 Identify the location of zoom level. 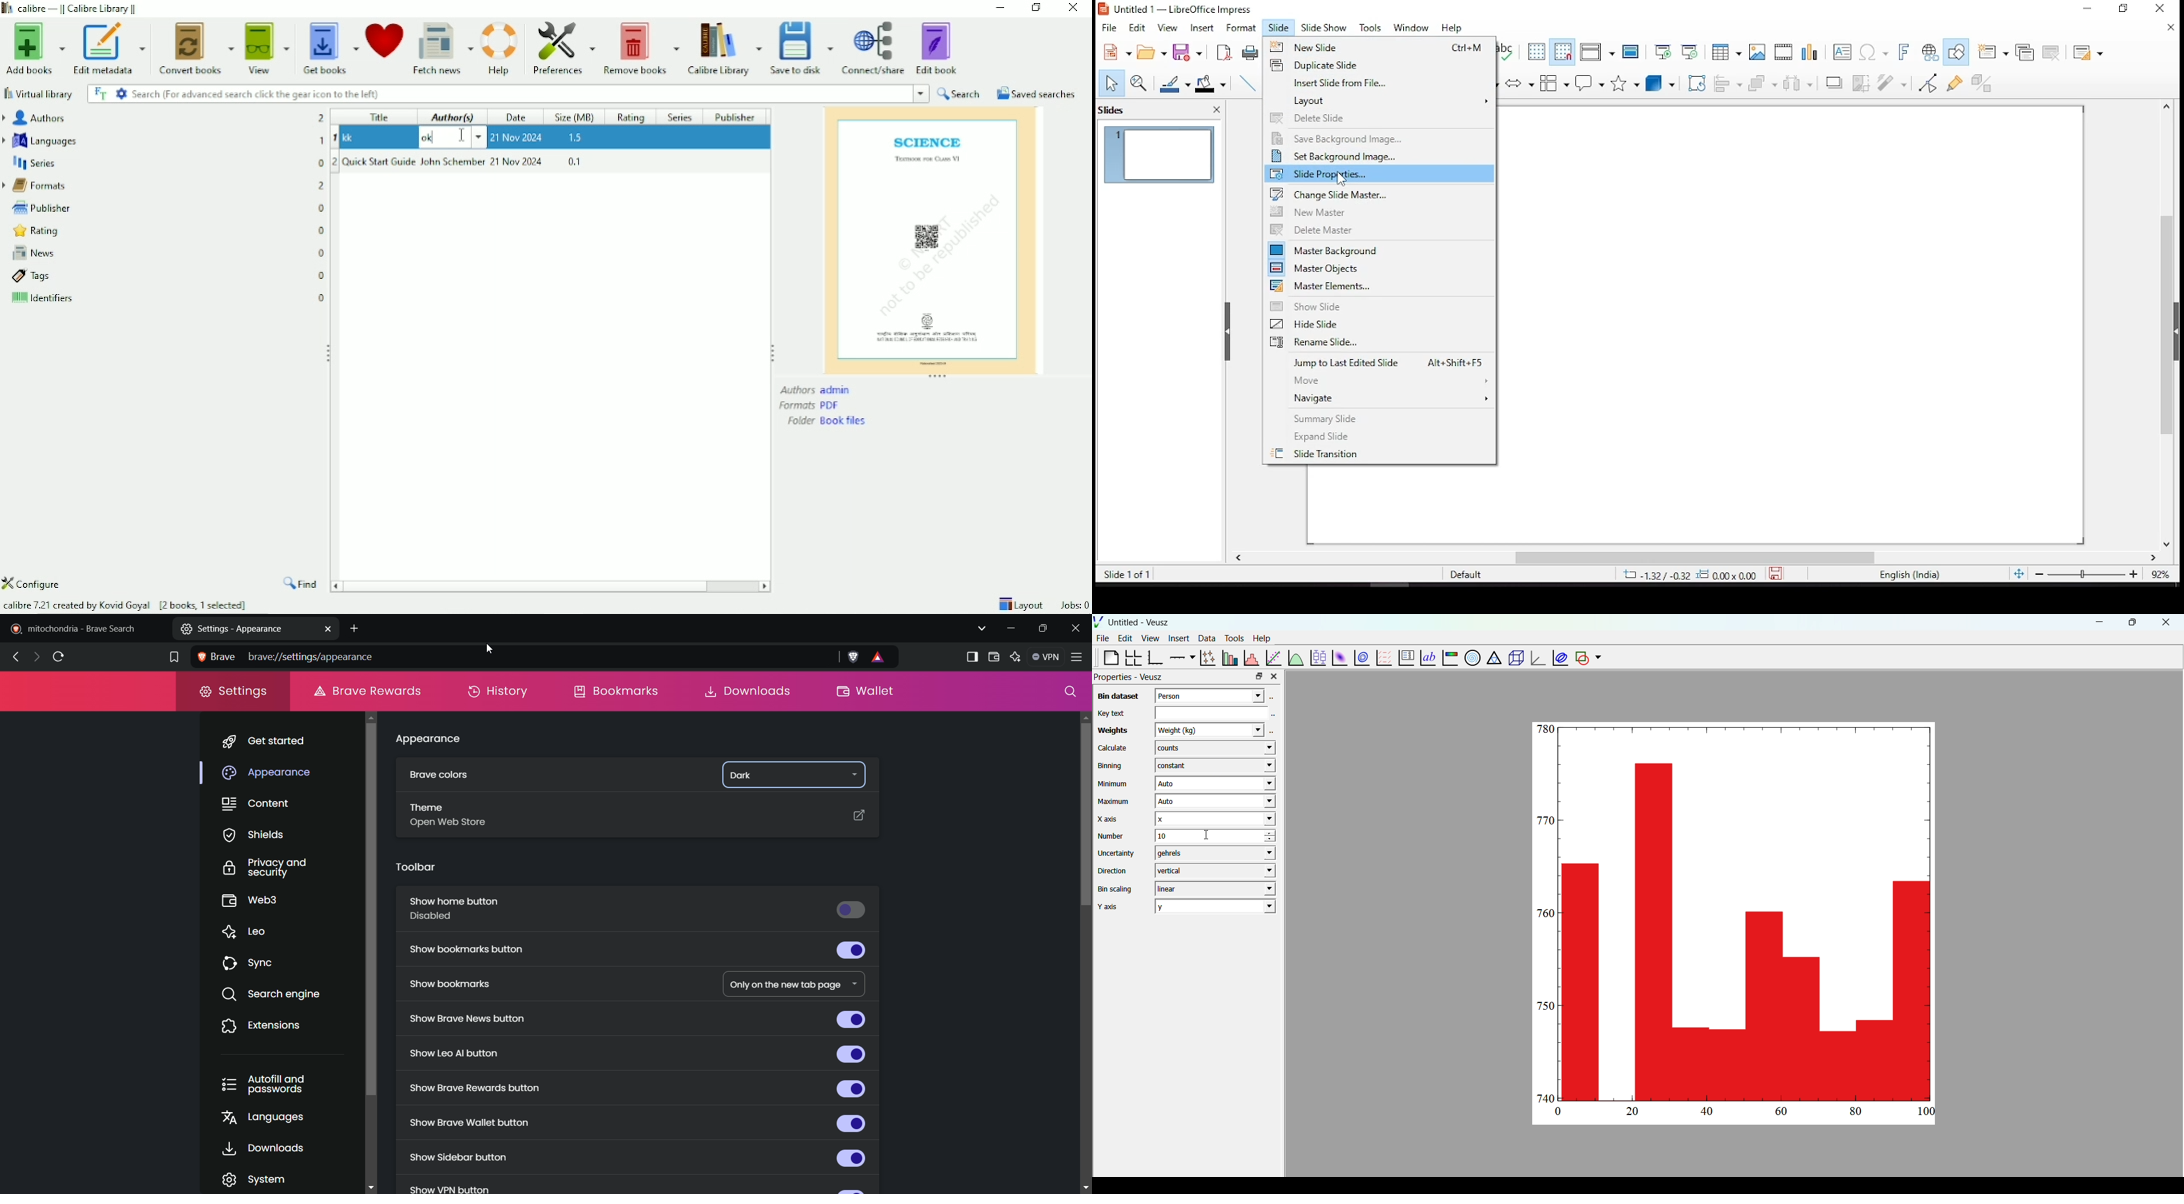
(2155, 574).